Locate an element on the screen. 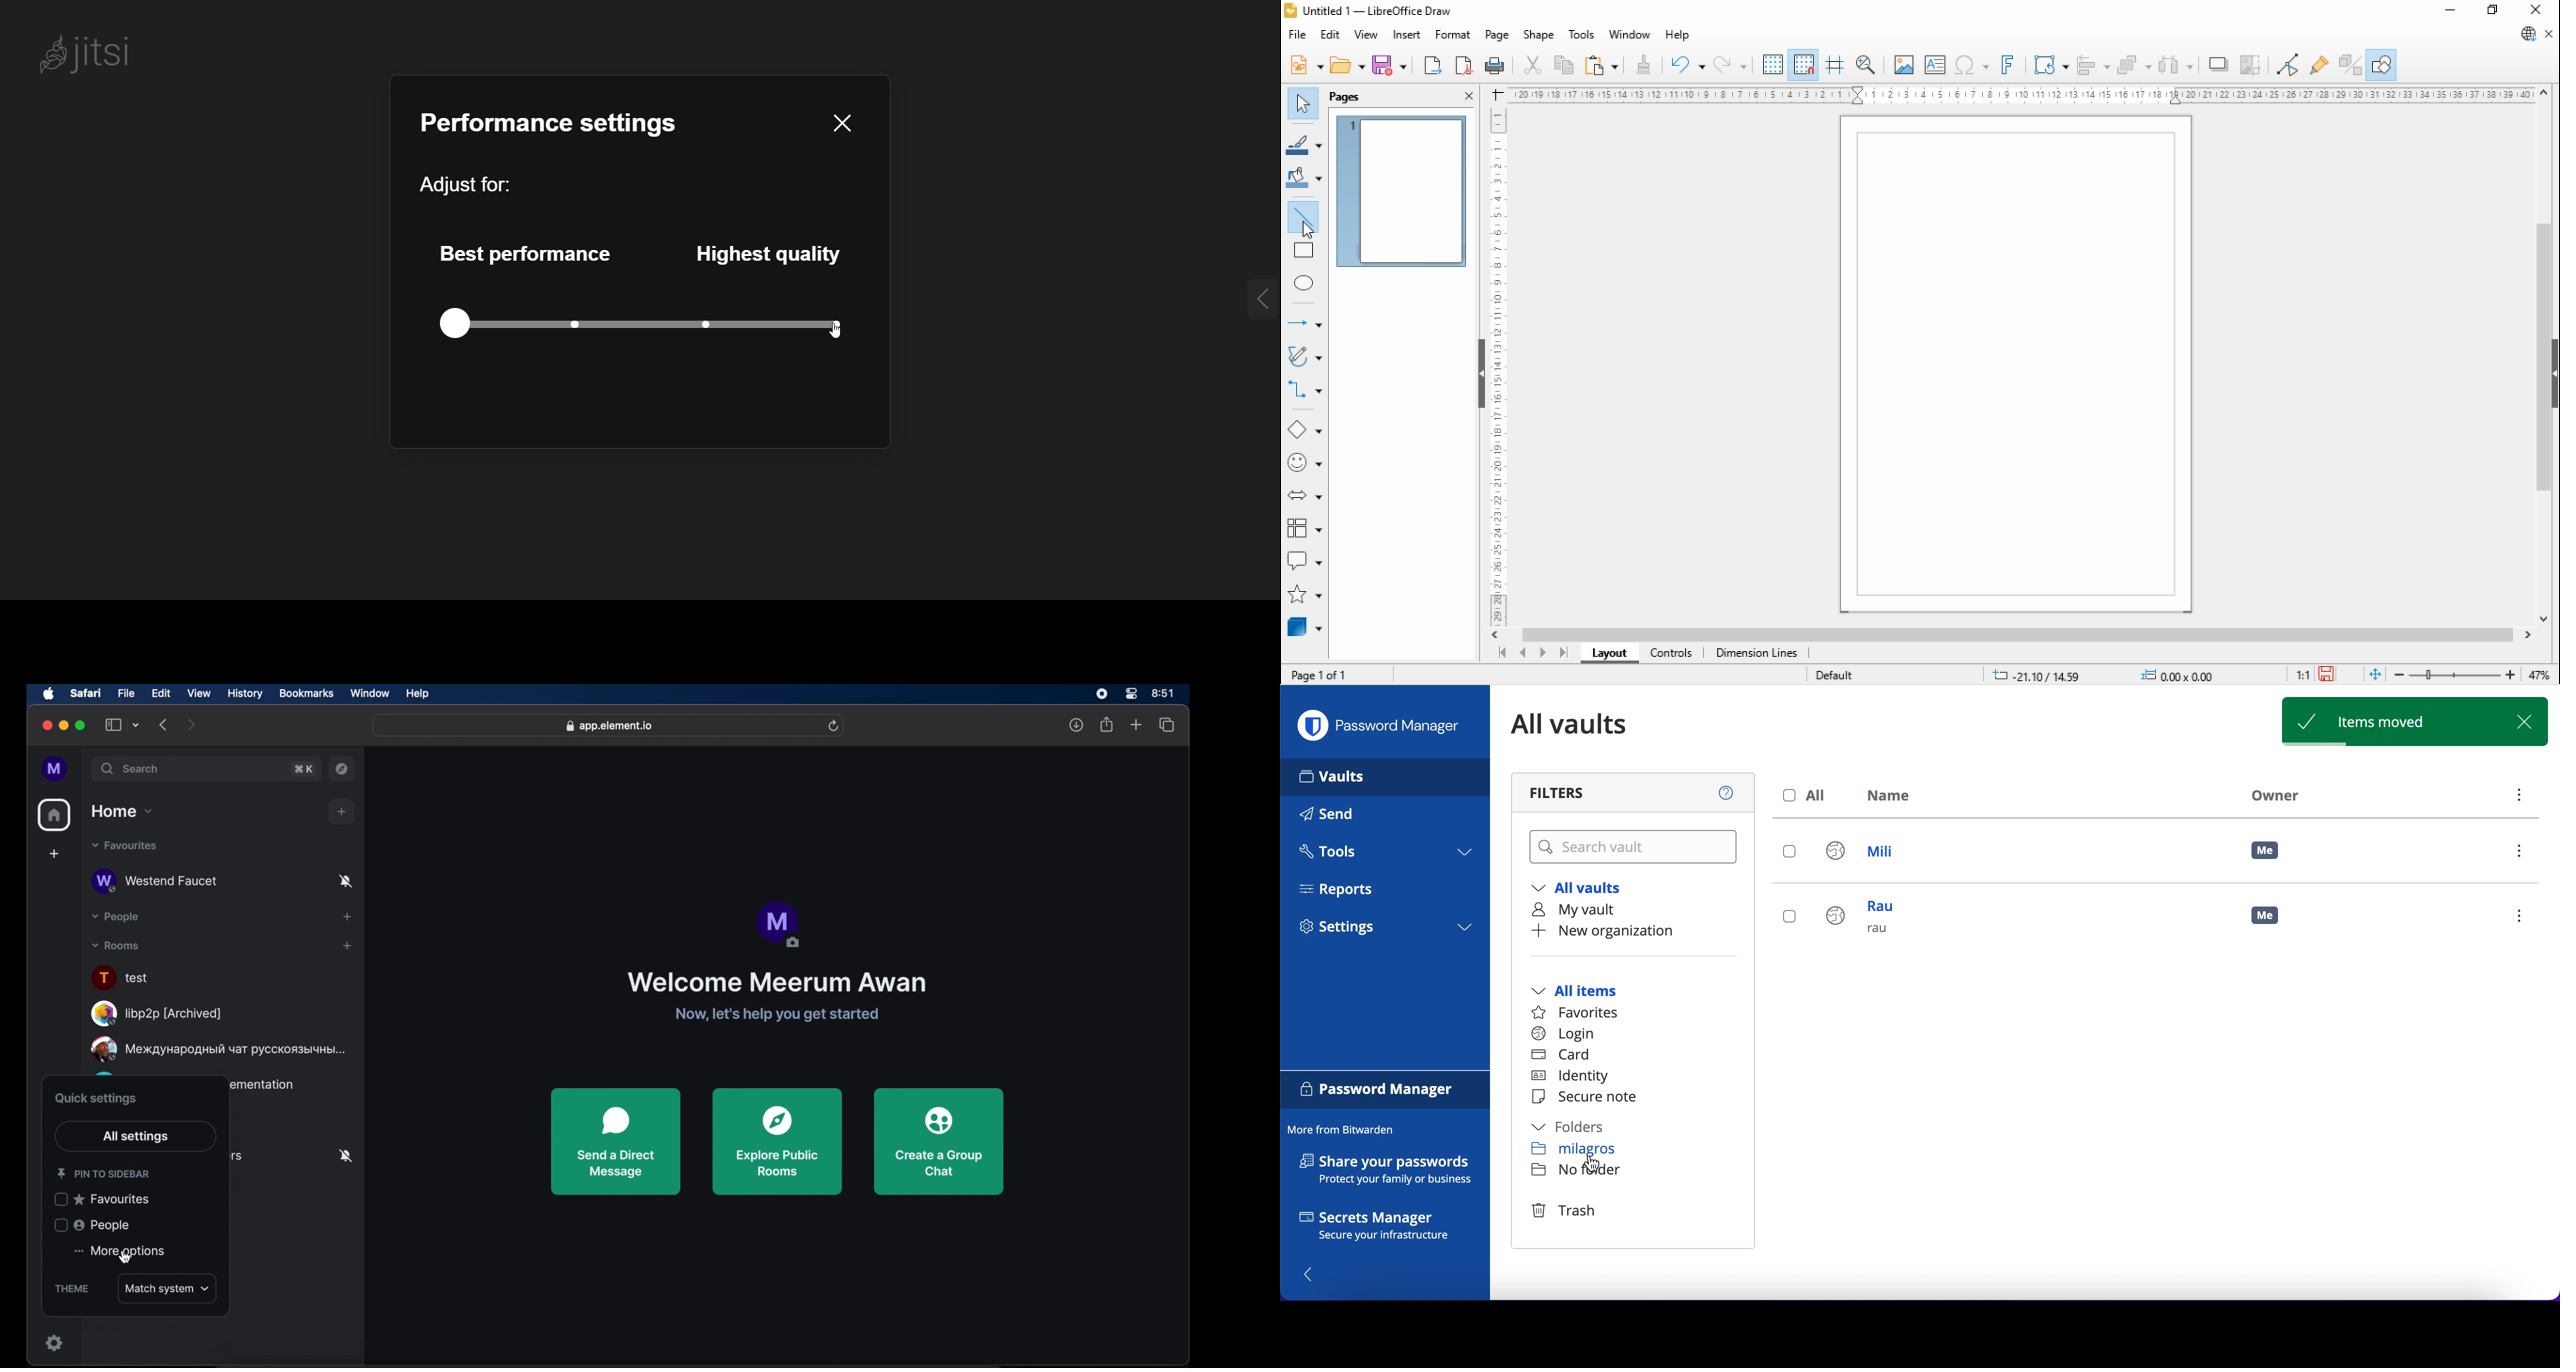 The width and height of the screenshot is (2576, 1372). stars and banners is located at coordinates (1302, 593).